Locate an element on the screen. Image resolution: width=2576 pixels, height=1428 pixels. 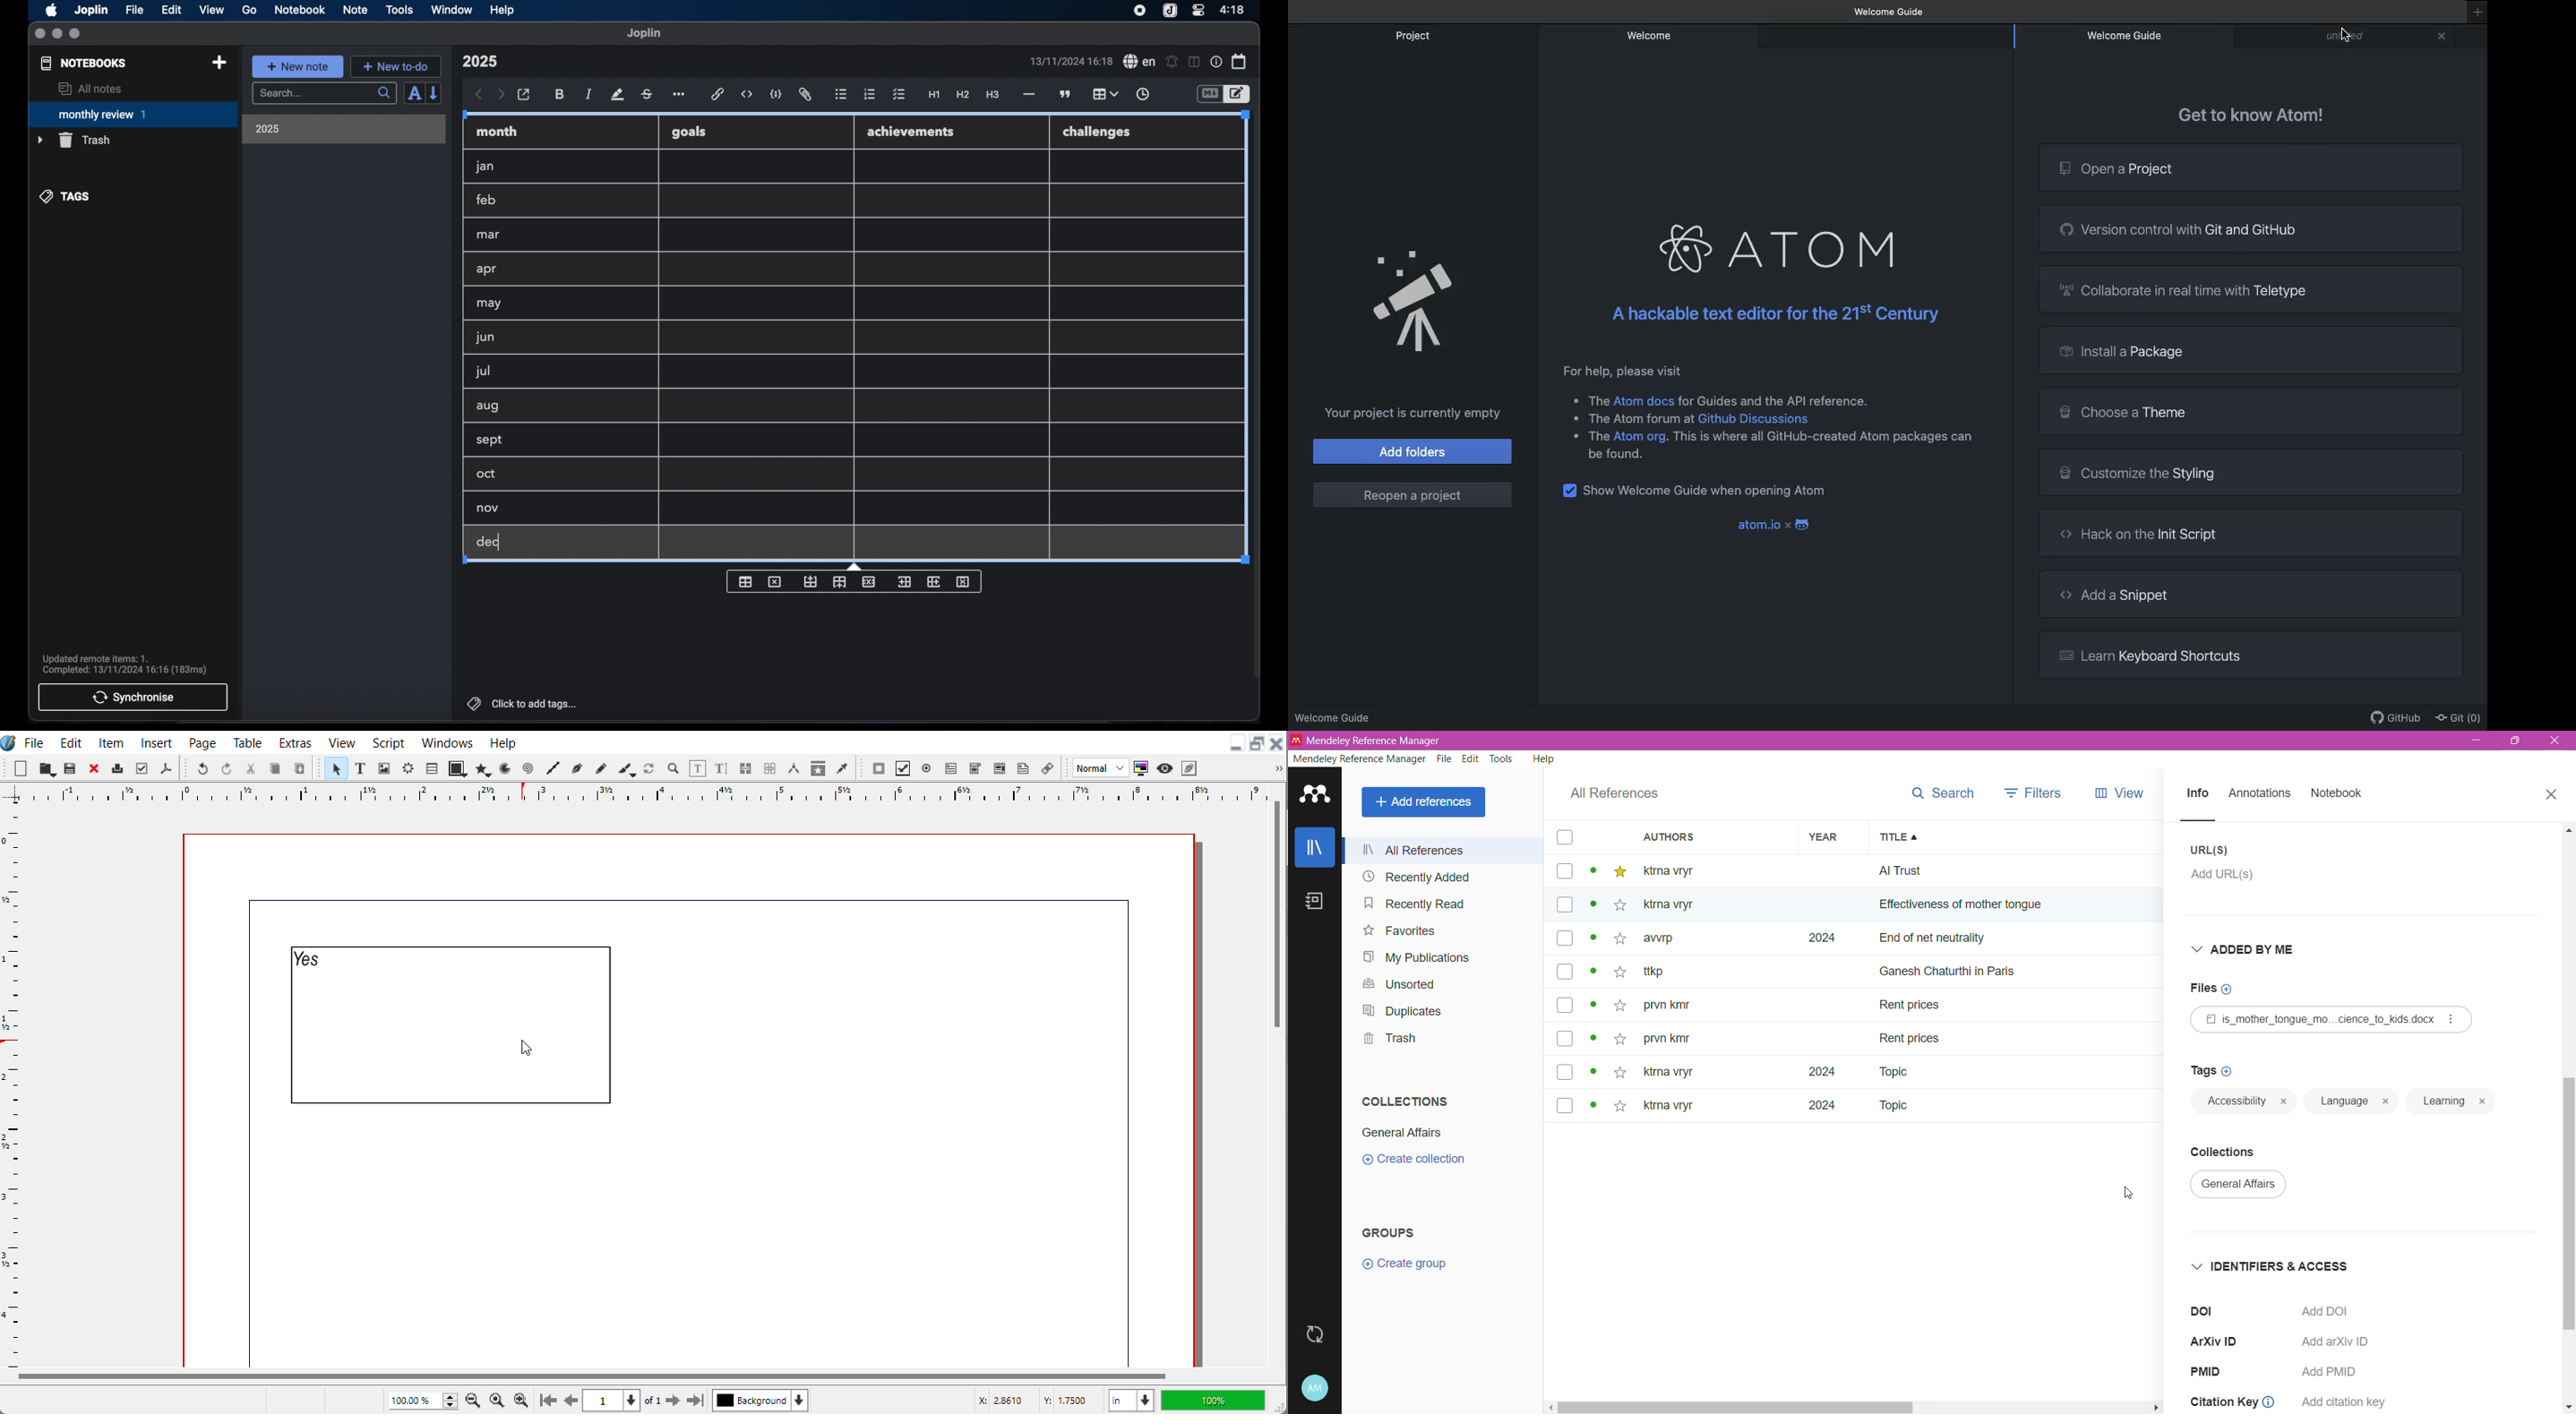
trash is located at coordinates (74, 140).